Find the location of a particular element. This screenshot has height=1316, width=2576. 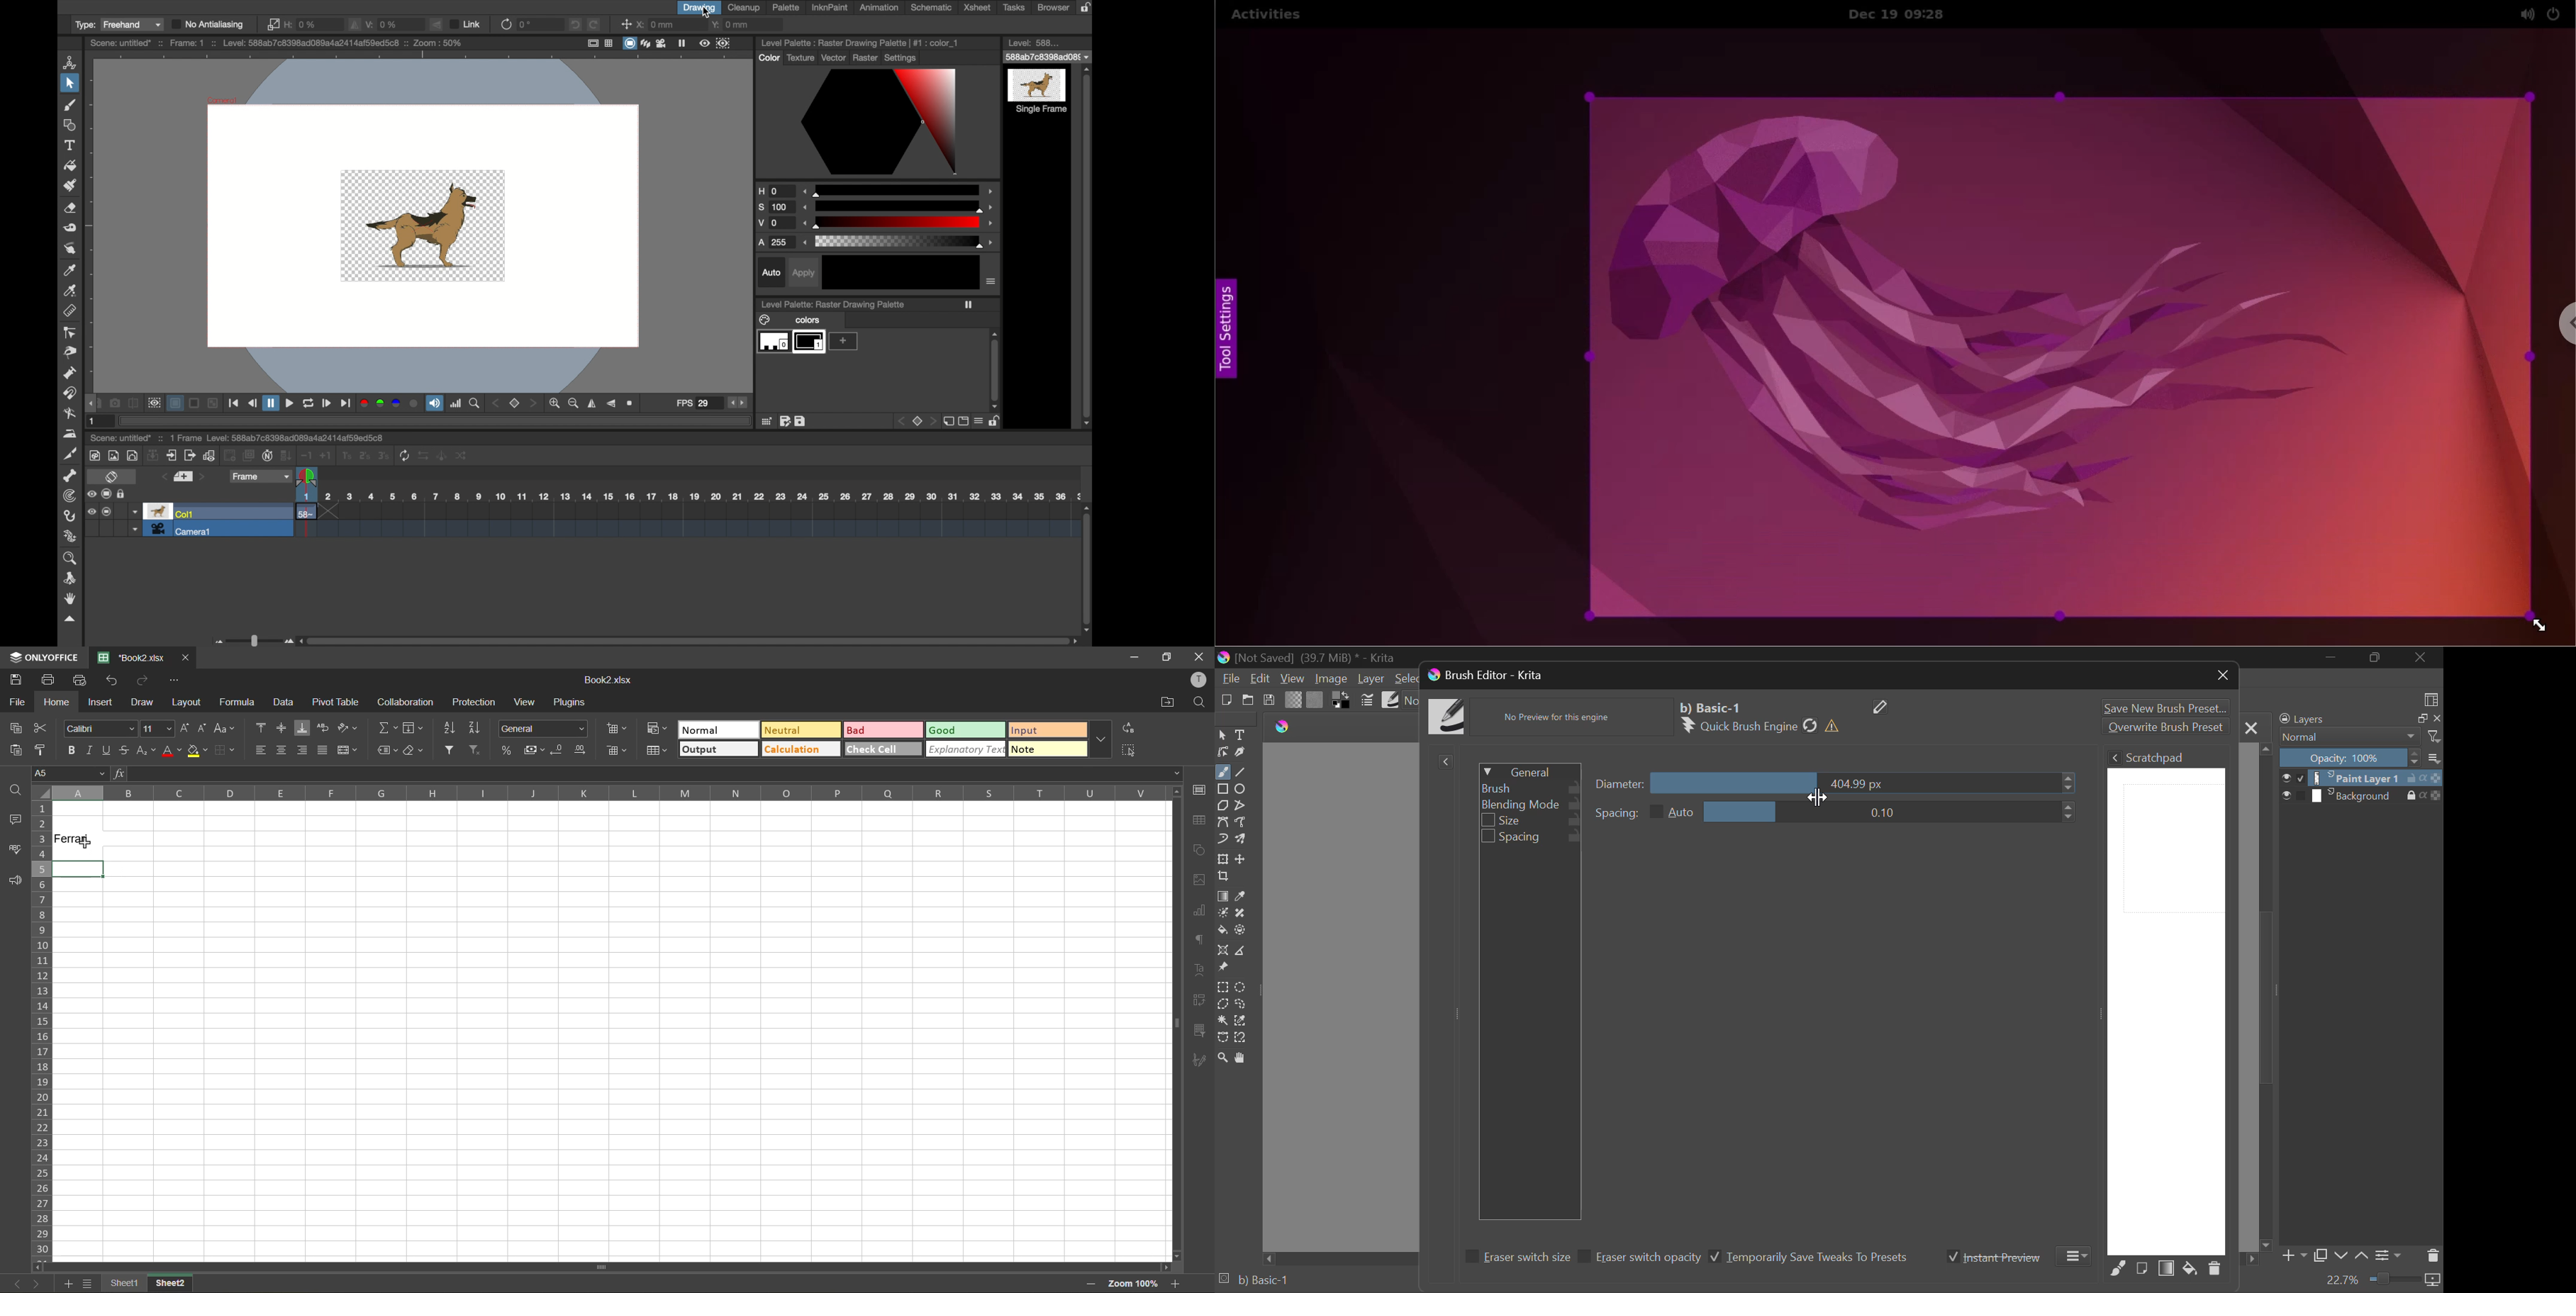

layer preview is located at coordinates (844, 341).